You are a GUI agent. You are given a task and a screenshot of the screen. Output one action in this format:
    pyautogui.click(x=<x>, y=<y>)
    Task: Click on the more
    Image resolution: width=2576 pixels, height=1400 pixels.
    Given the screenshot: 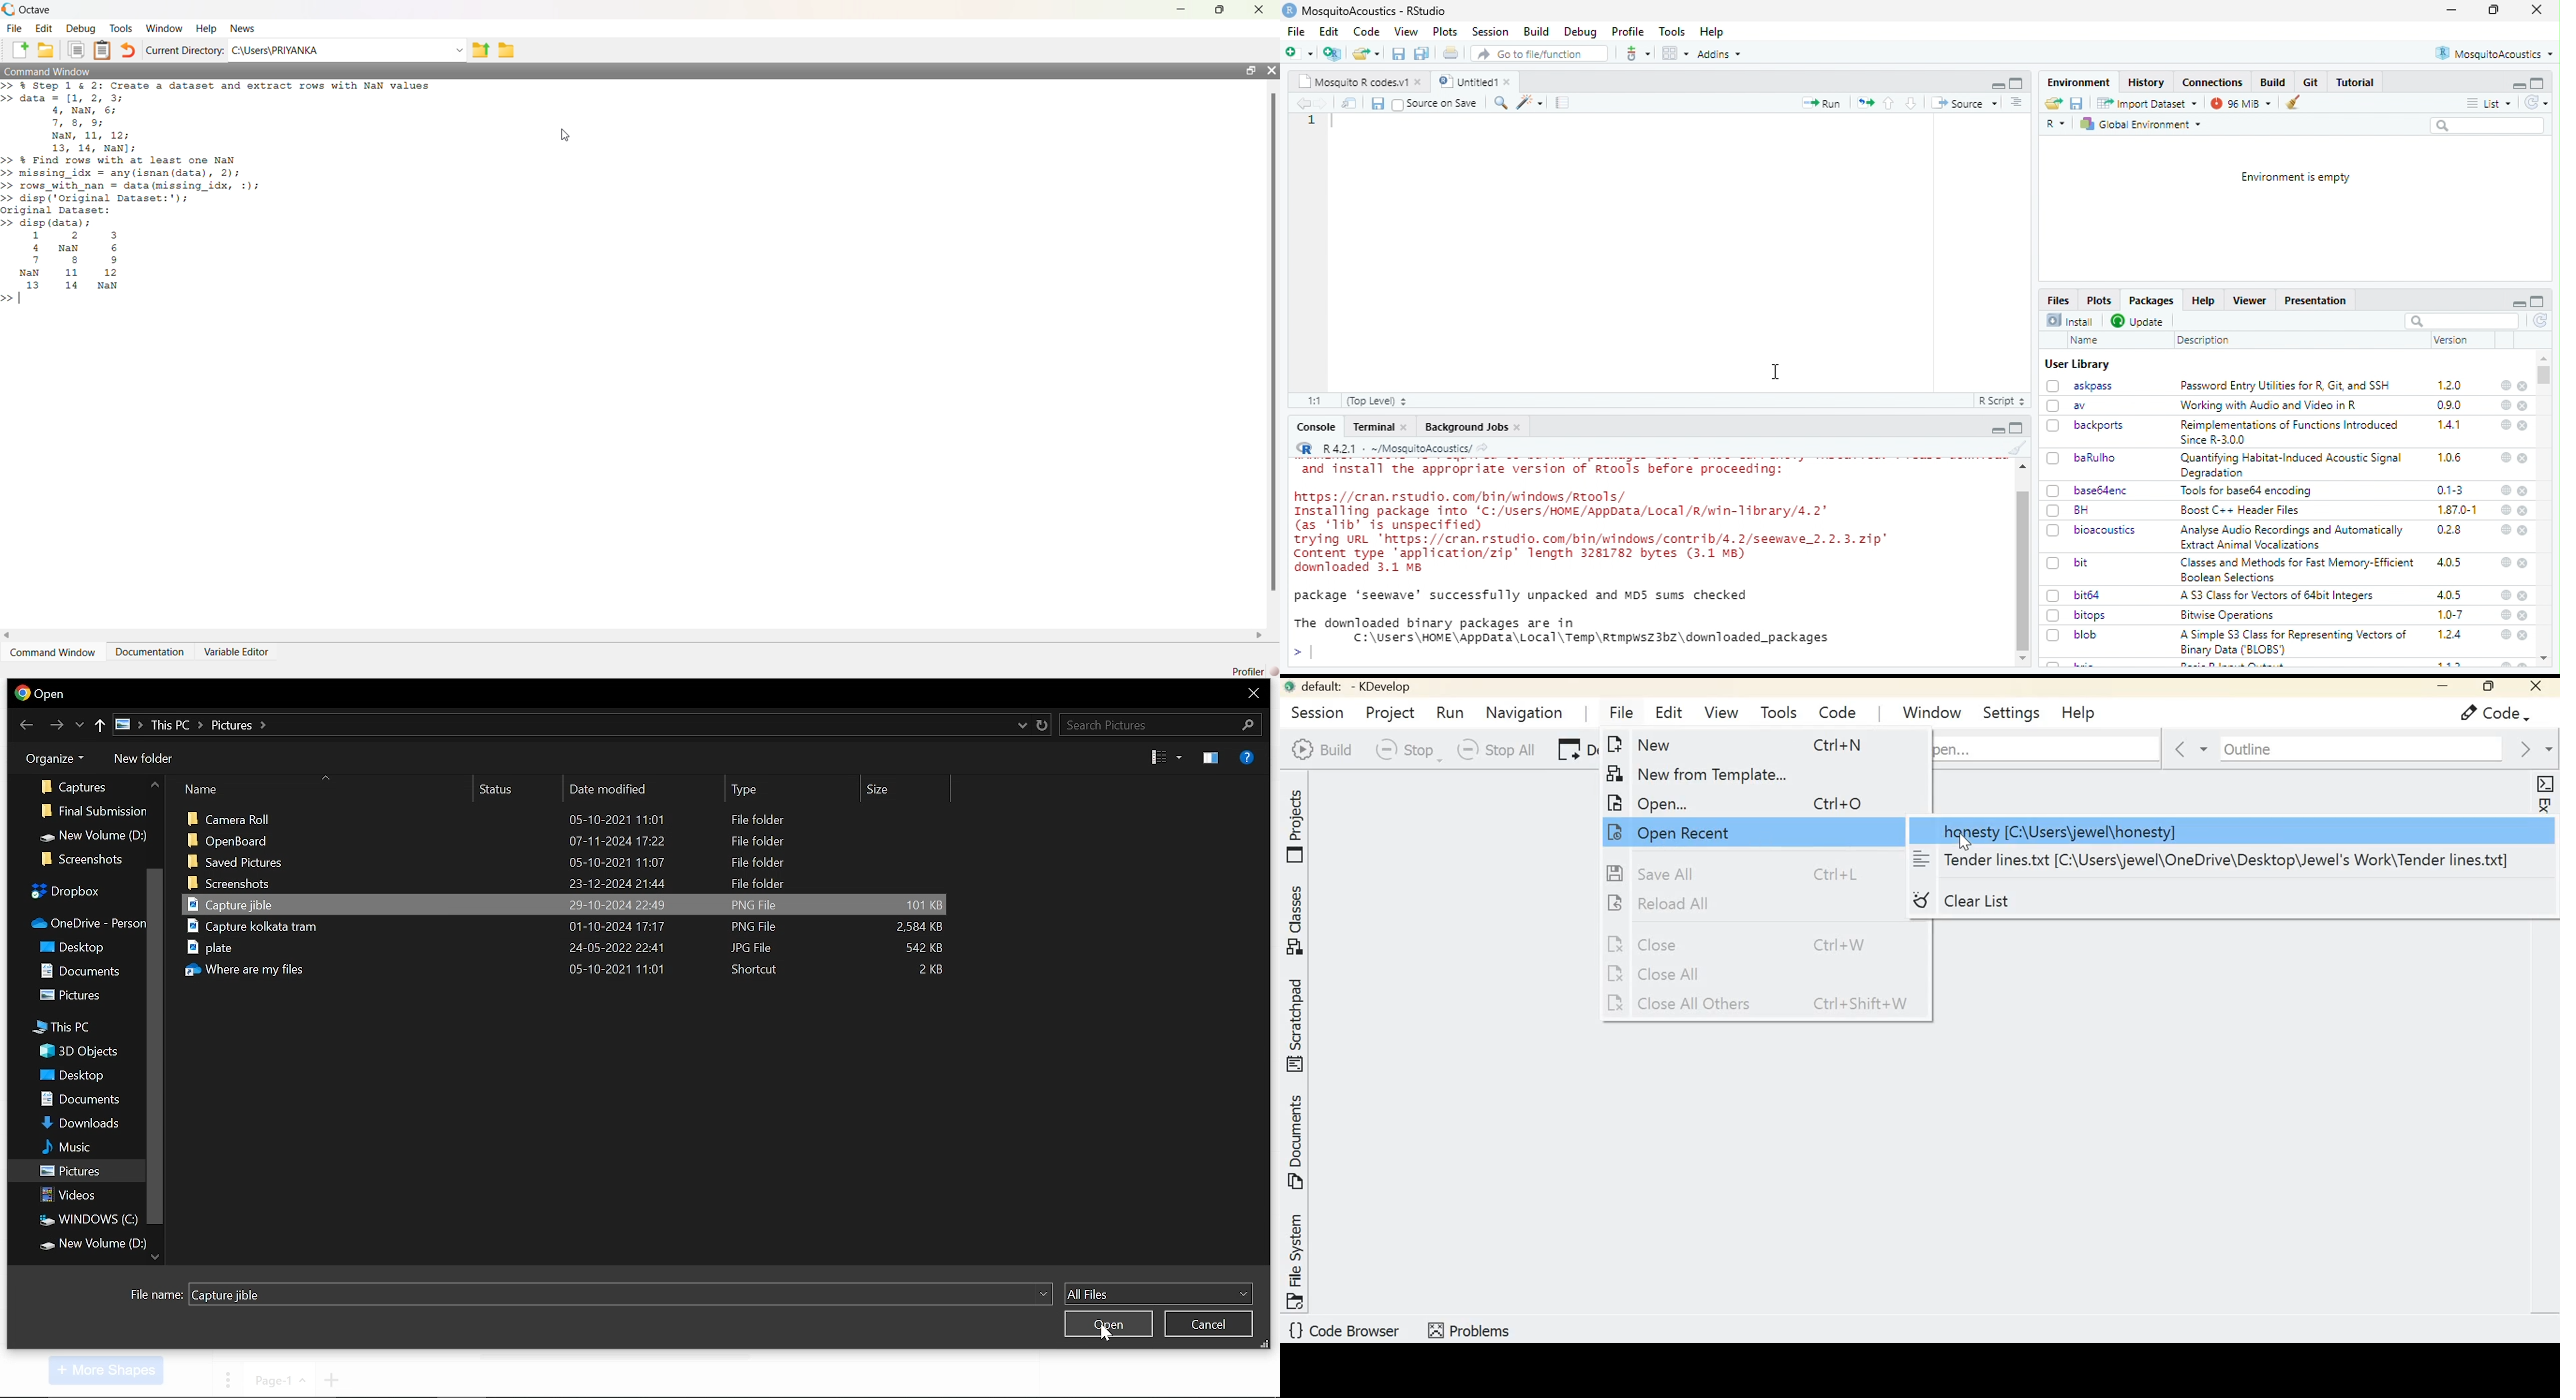 What is the action you would take?
    pyautogui.click(x=2017, y=103)
    